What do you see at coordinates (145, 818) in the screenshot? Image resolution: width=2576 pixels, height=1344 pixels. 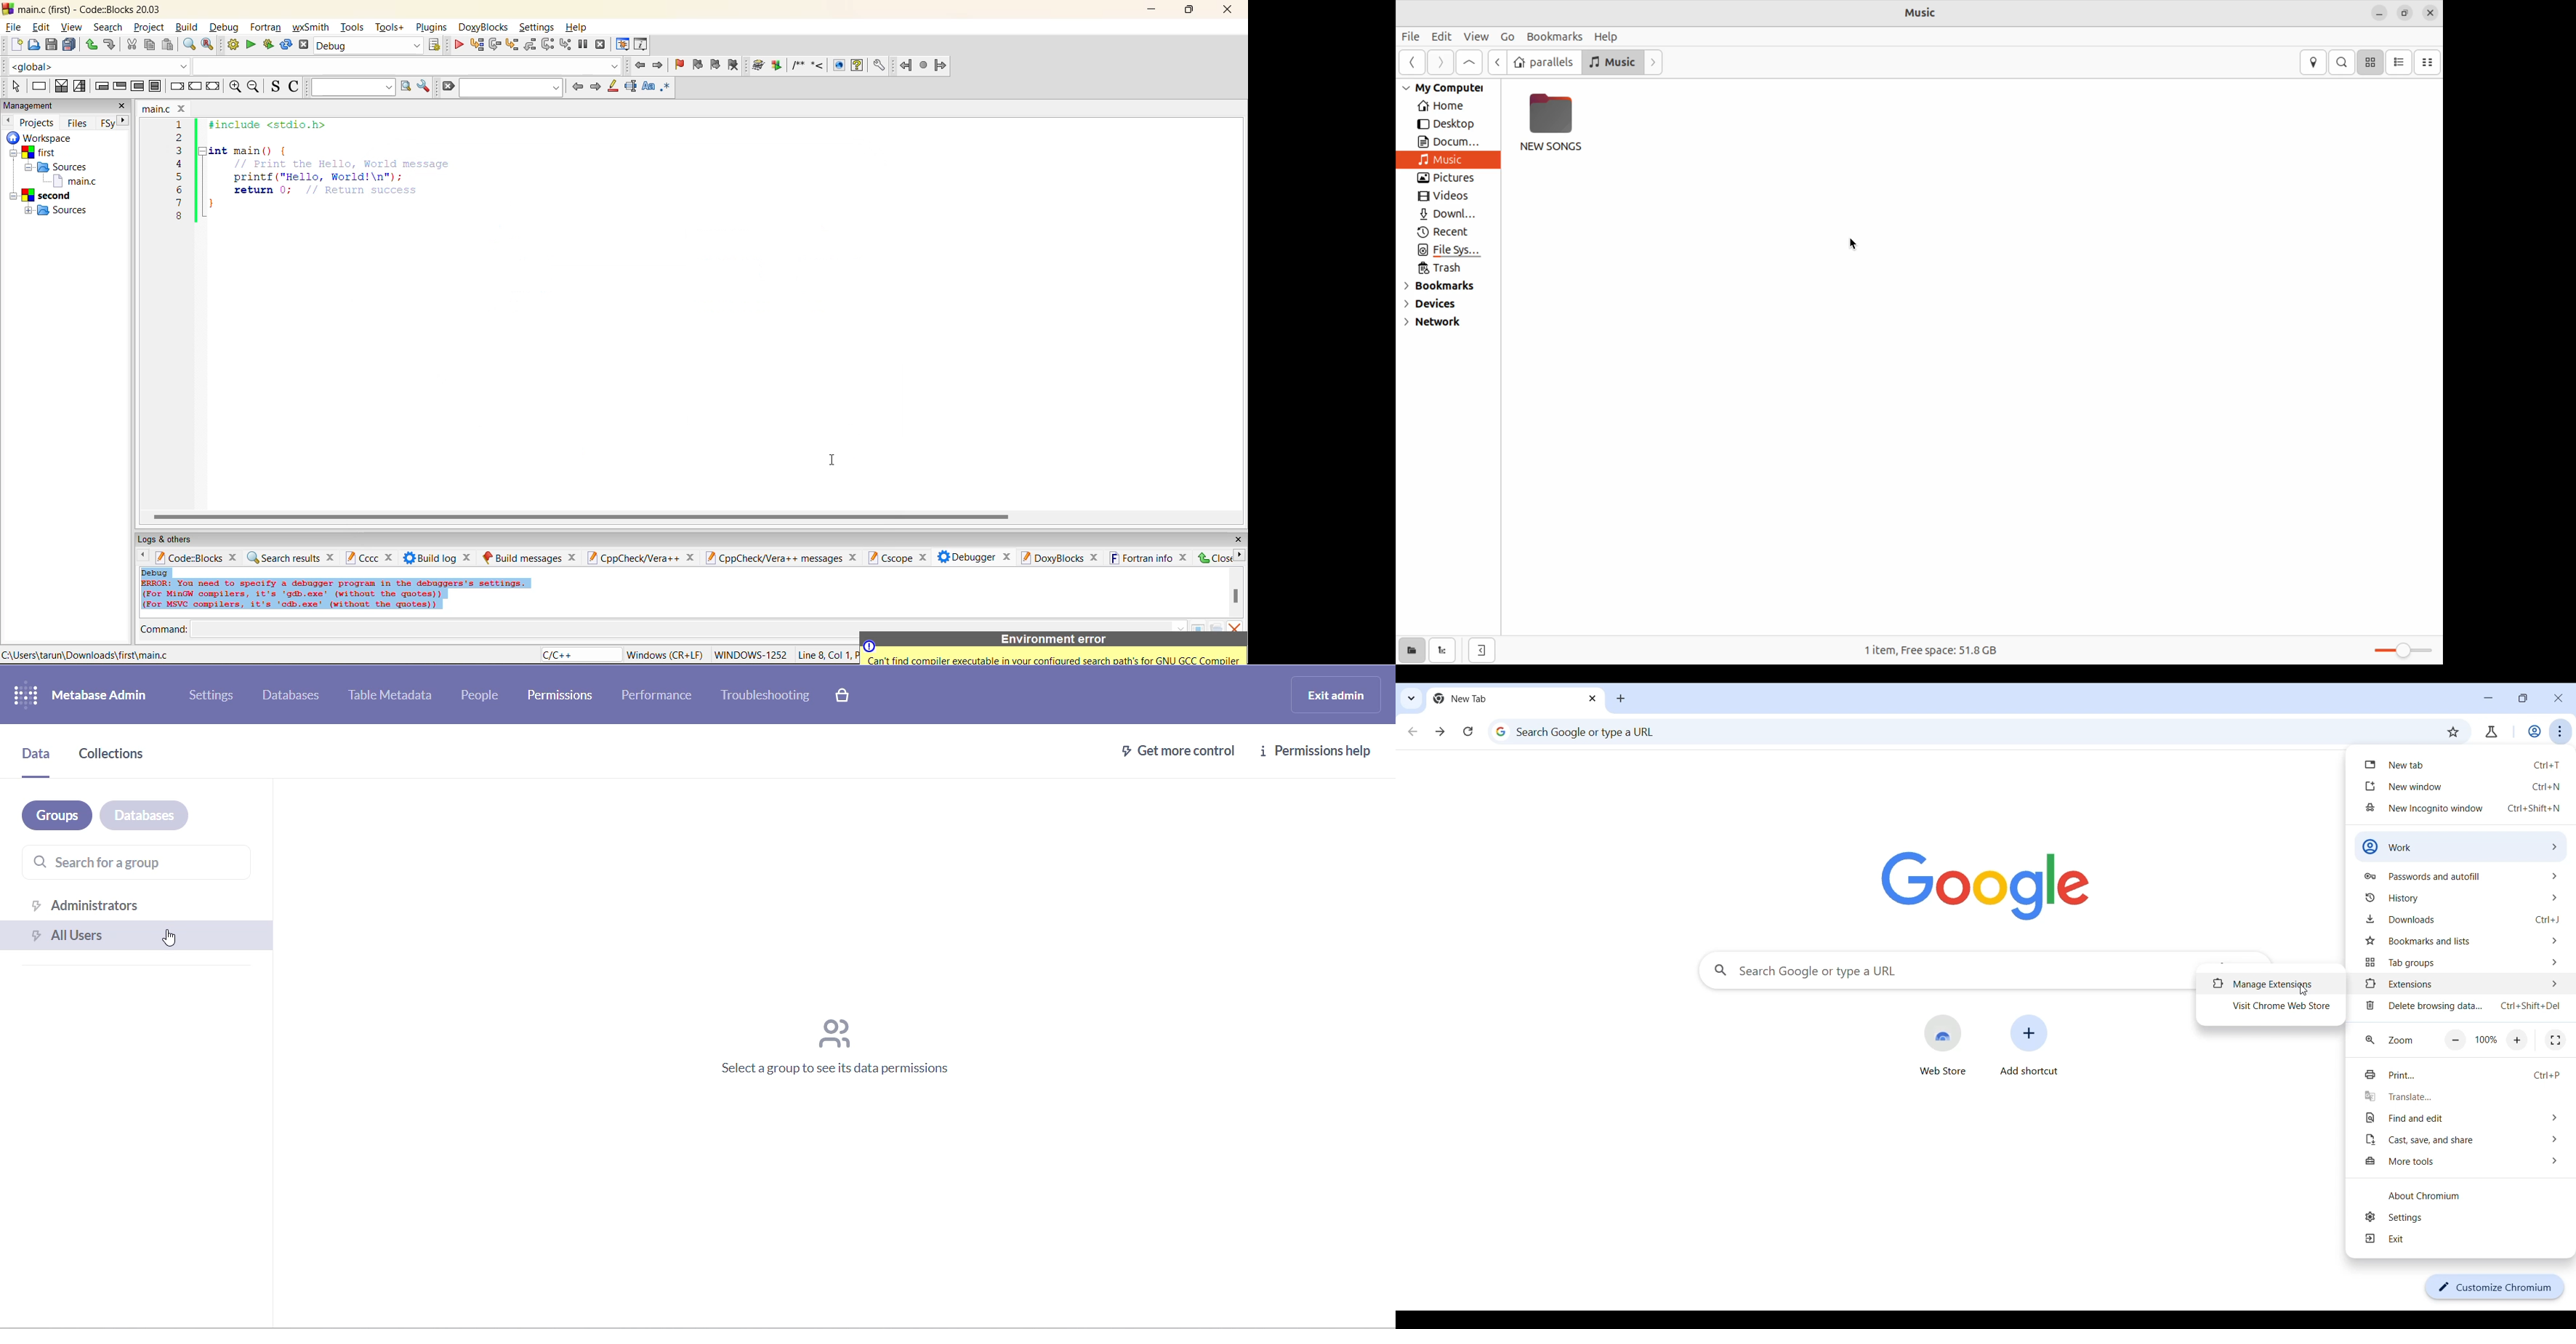 I see `databases` at bounding box center [145, 818].